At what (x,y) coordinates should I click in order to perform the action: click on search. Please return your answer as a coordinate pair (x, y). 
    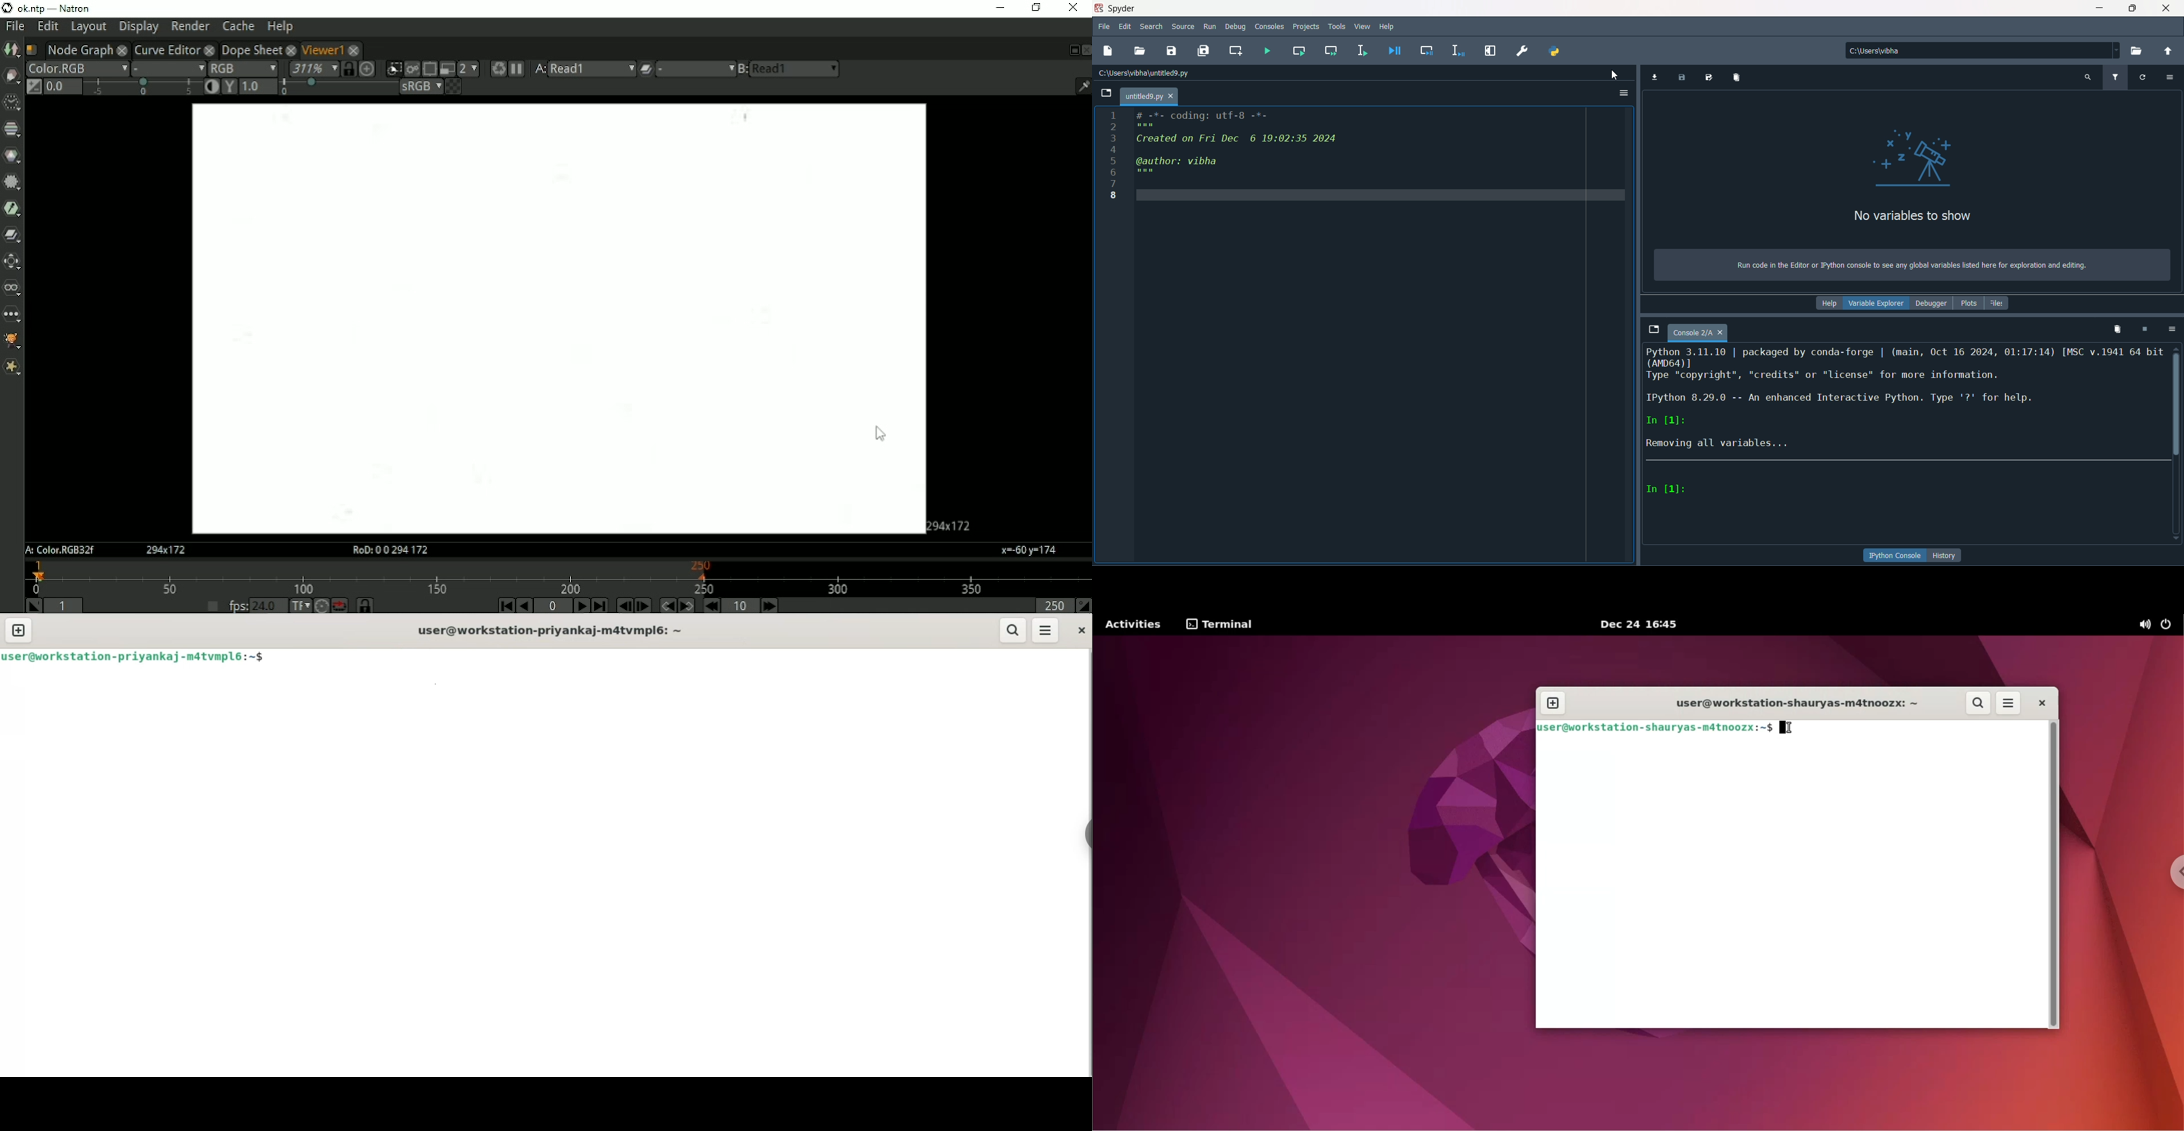
    Looking at the image, I should click on (1151, 28).